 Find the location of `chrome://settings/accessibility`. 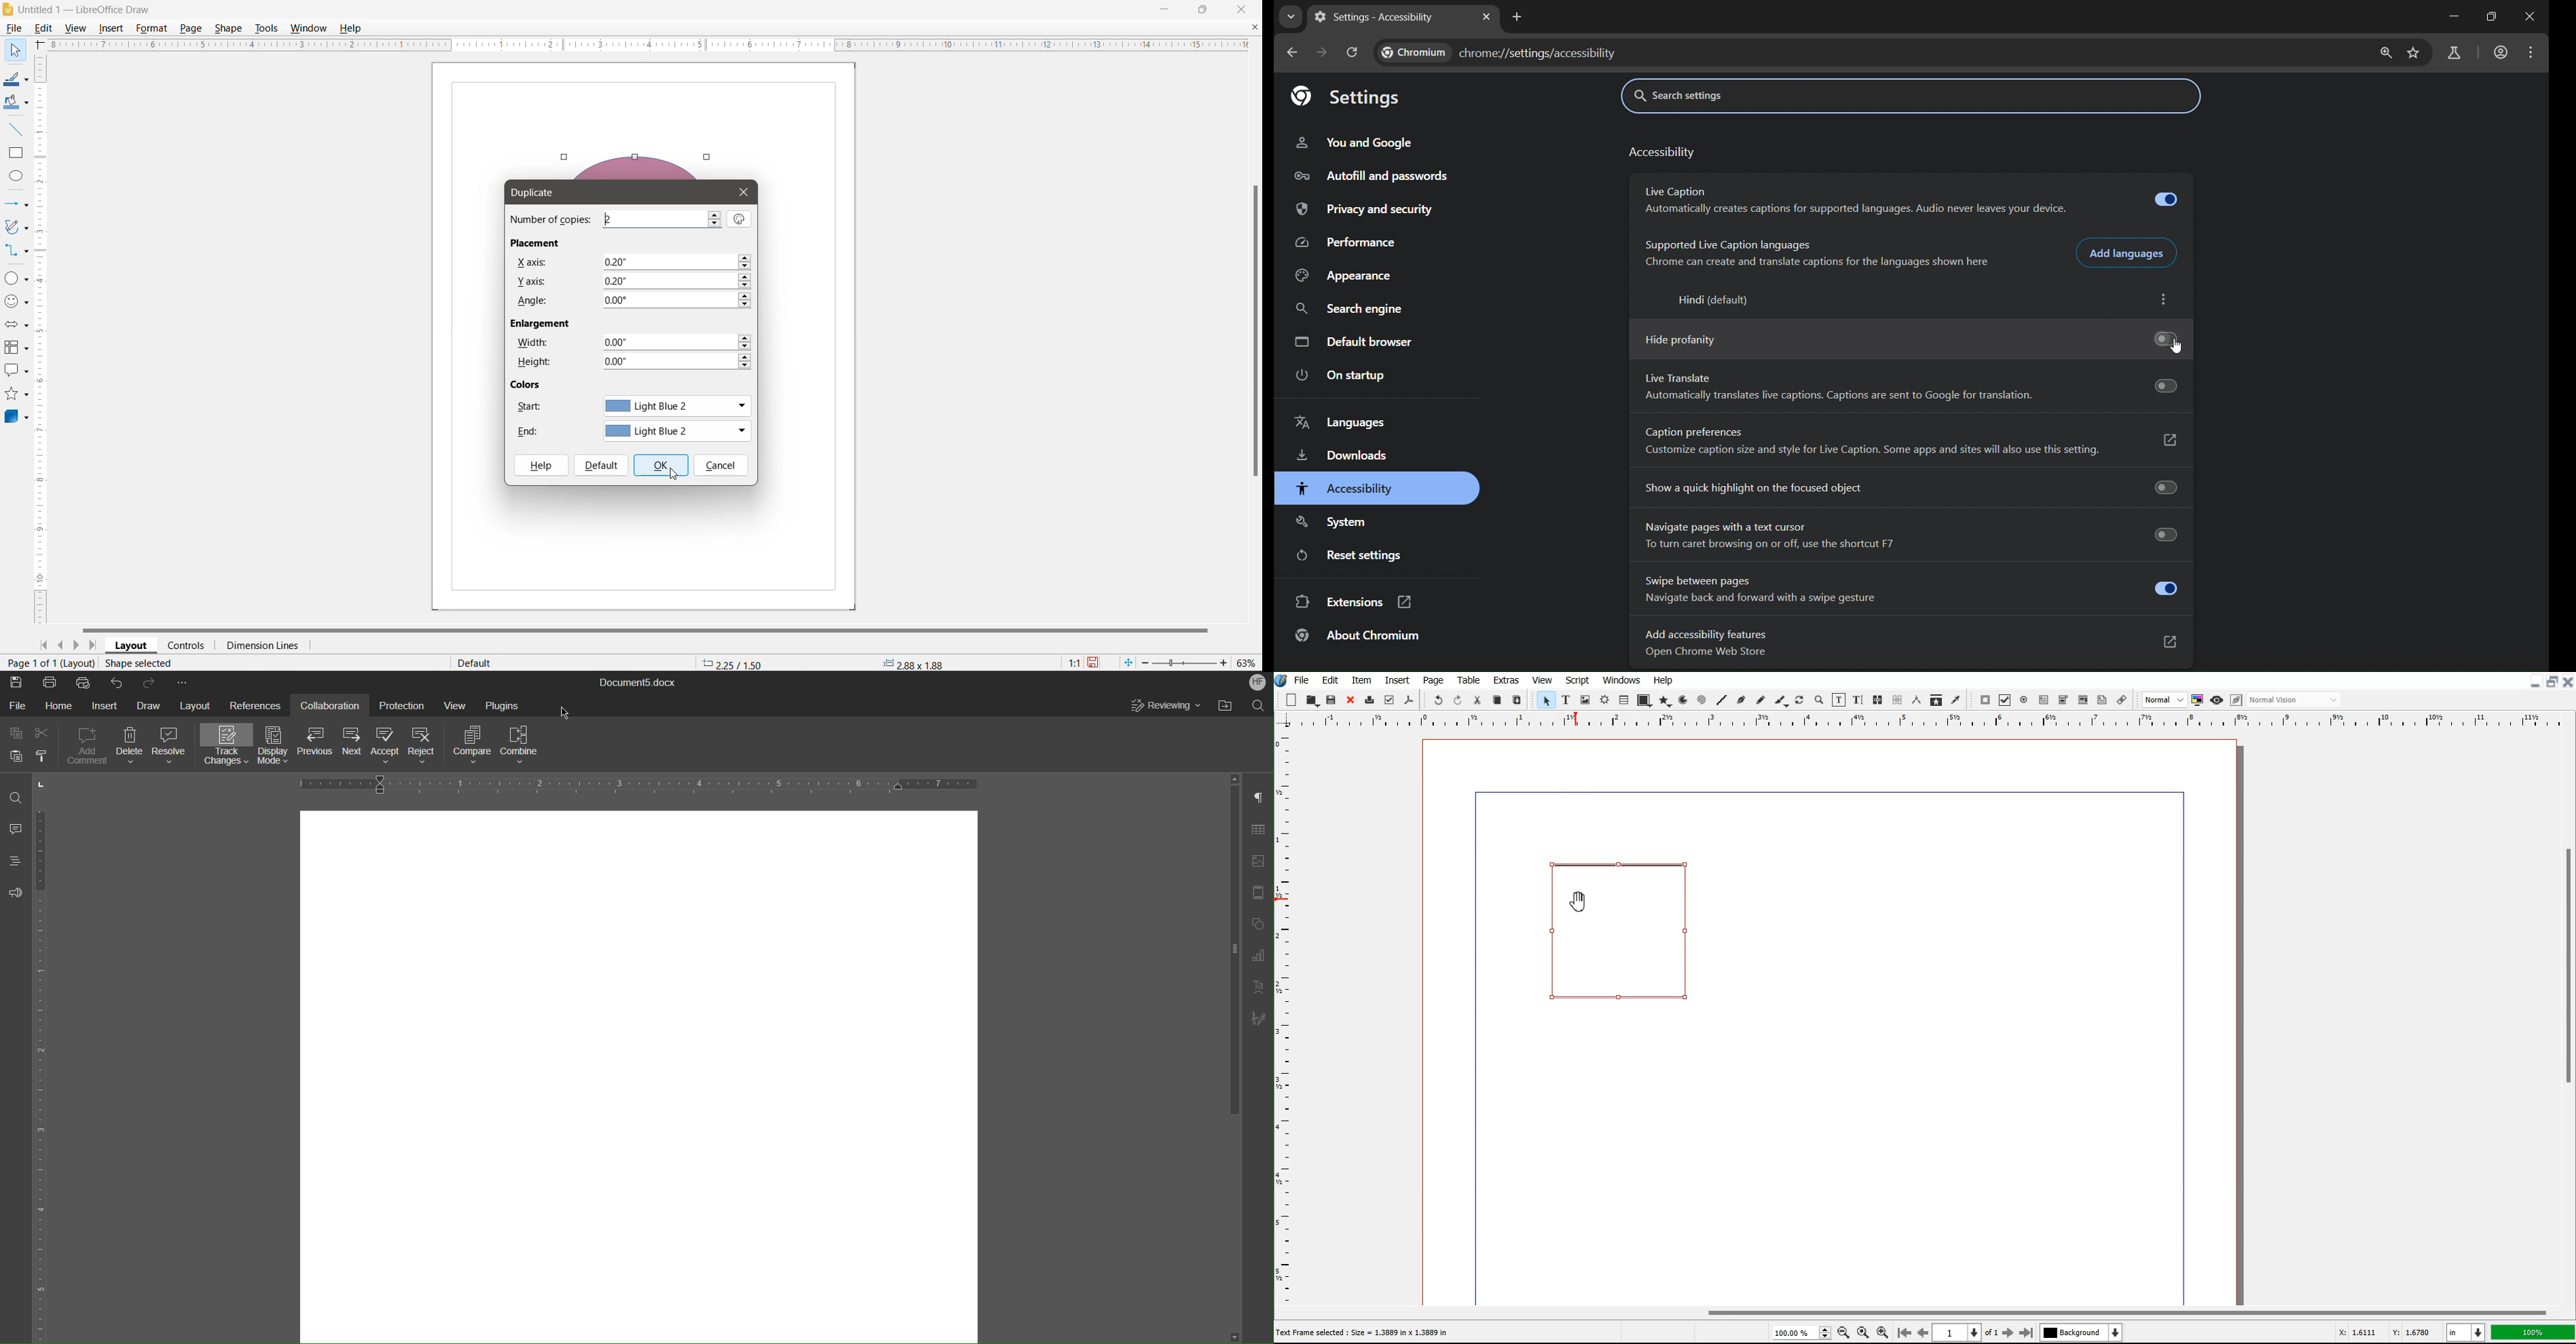

chrome://settings/accessibility is located at coordinates (1539, 52).